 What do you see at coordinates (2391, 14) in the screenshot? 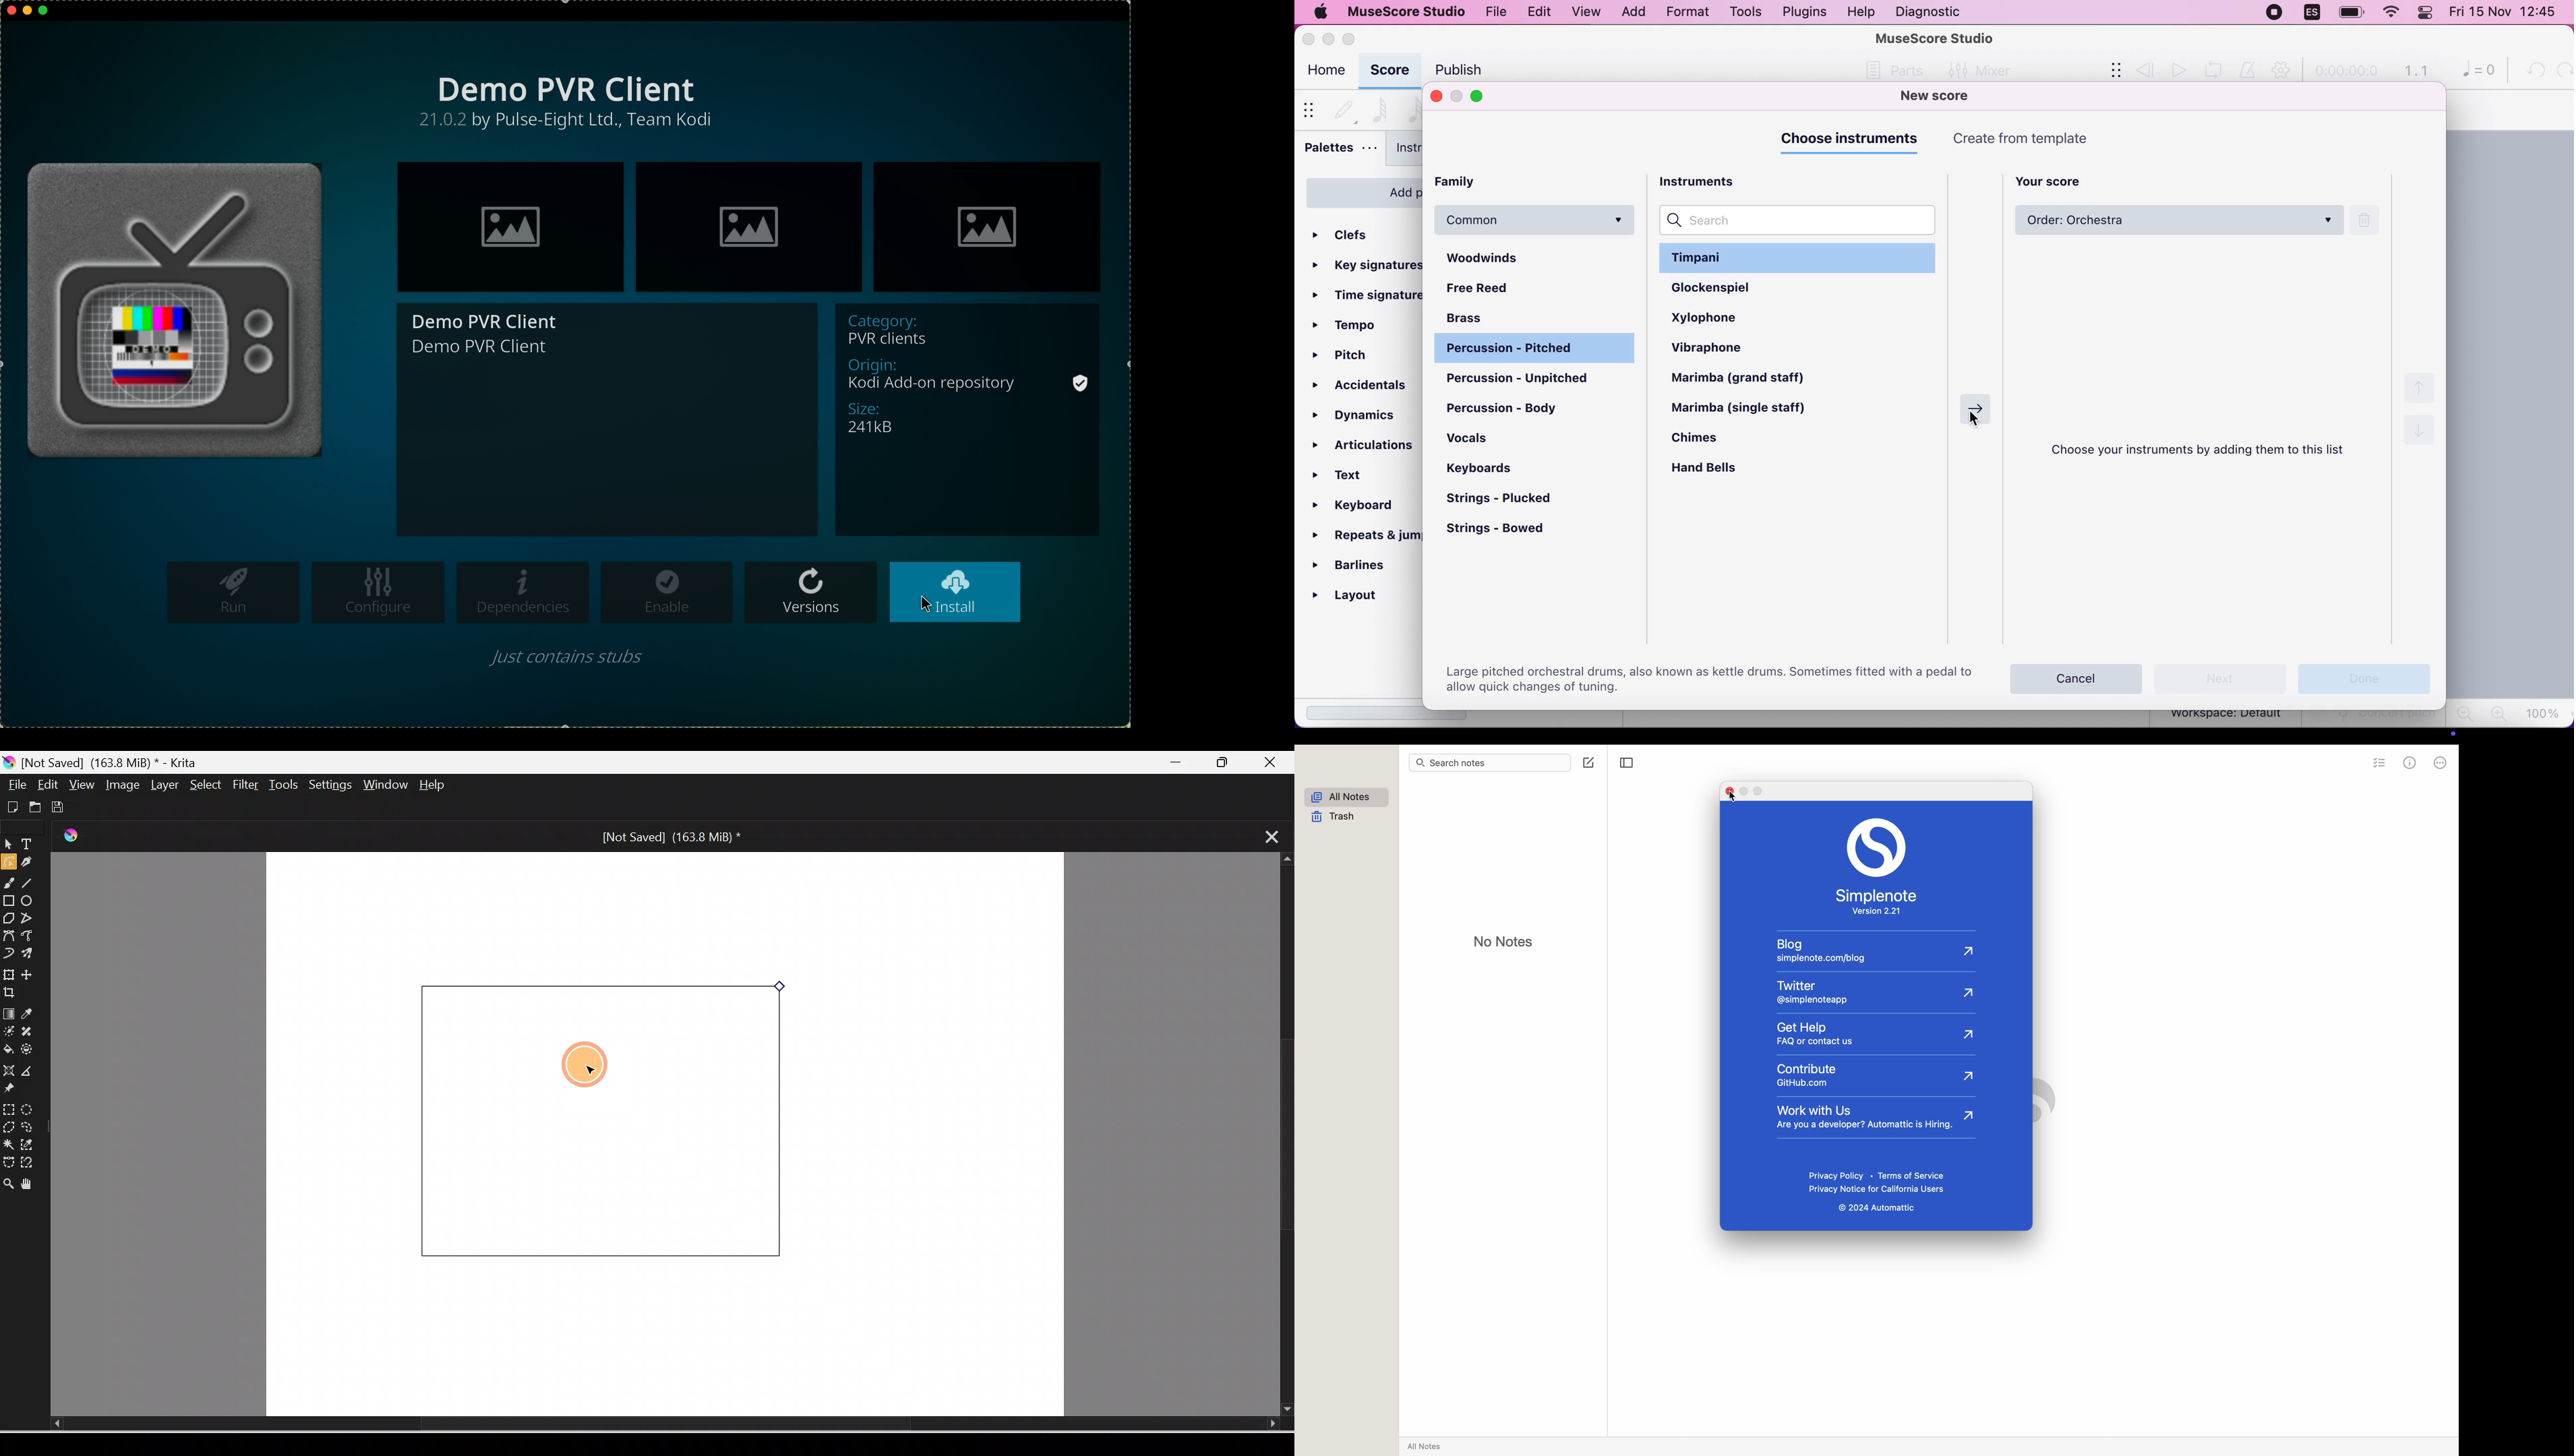
I see `wifi` at bounding box center [2391, 14].